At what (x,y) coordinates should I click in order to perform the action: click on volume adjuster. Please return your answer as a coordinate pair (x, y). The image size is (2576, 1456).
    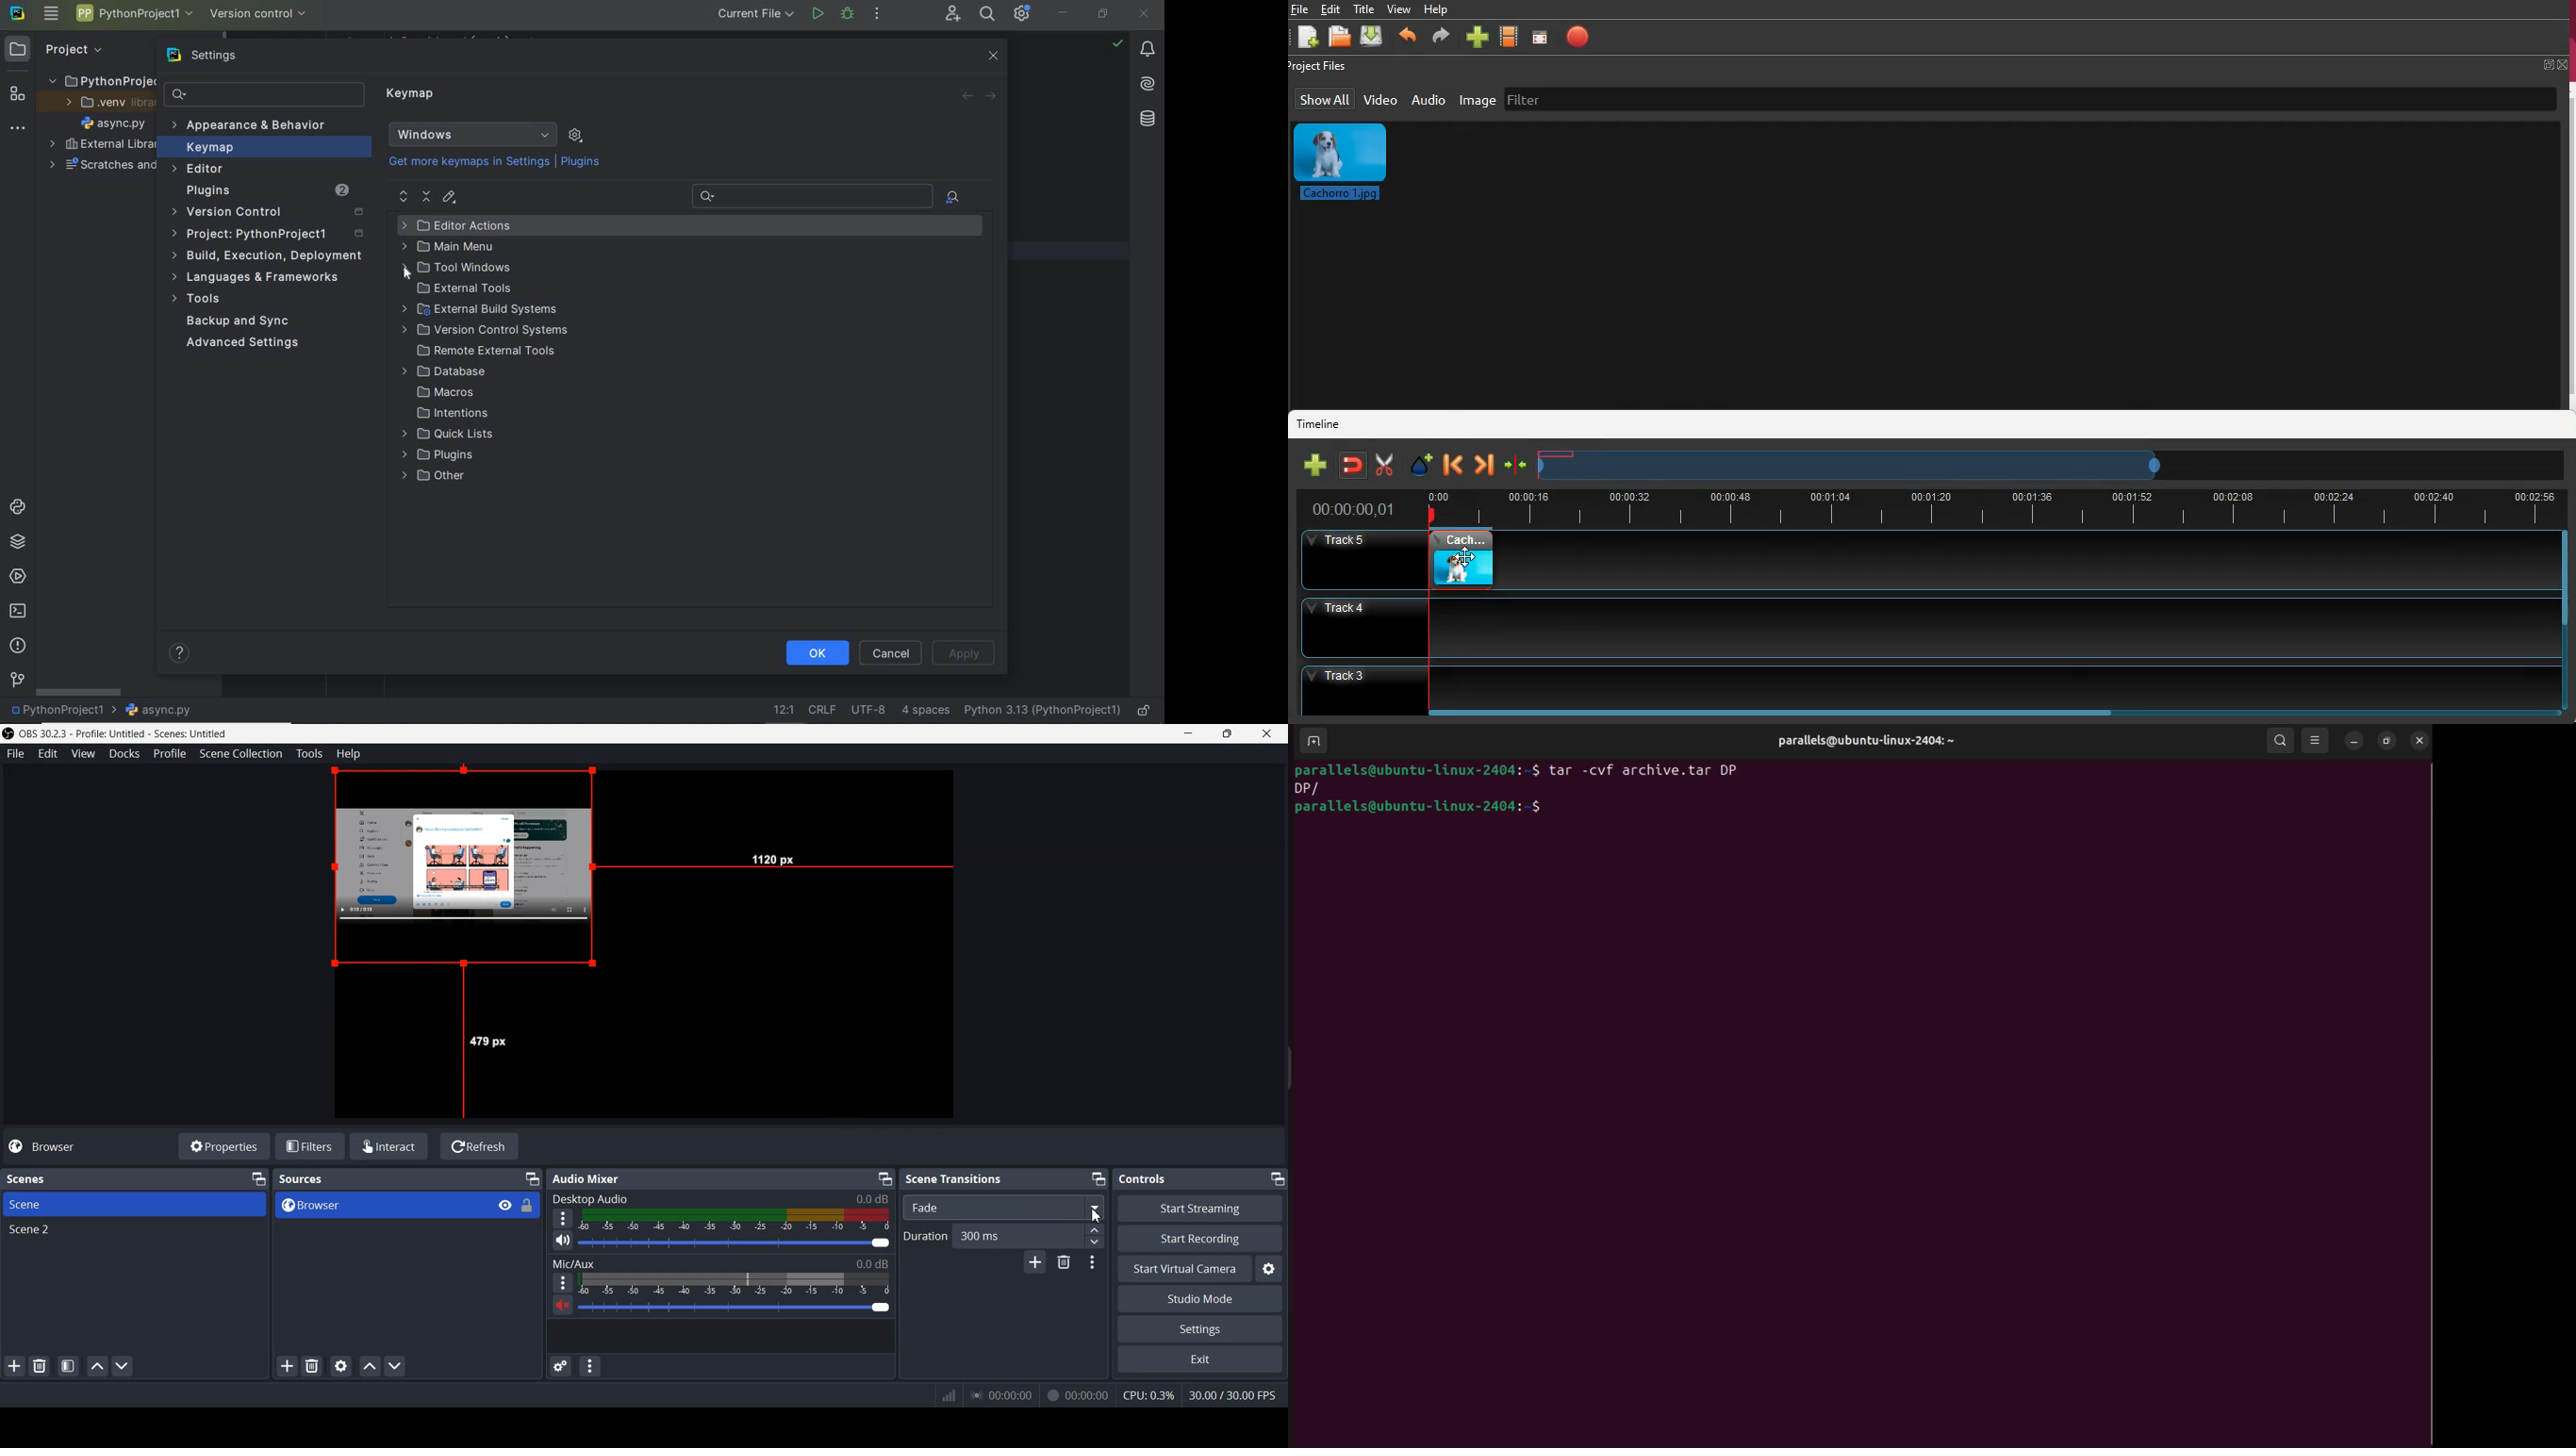
    Looking at the image, I should click on (735, 1244).